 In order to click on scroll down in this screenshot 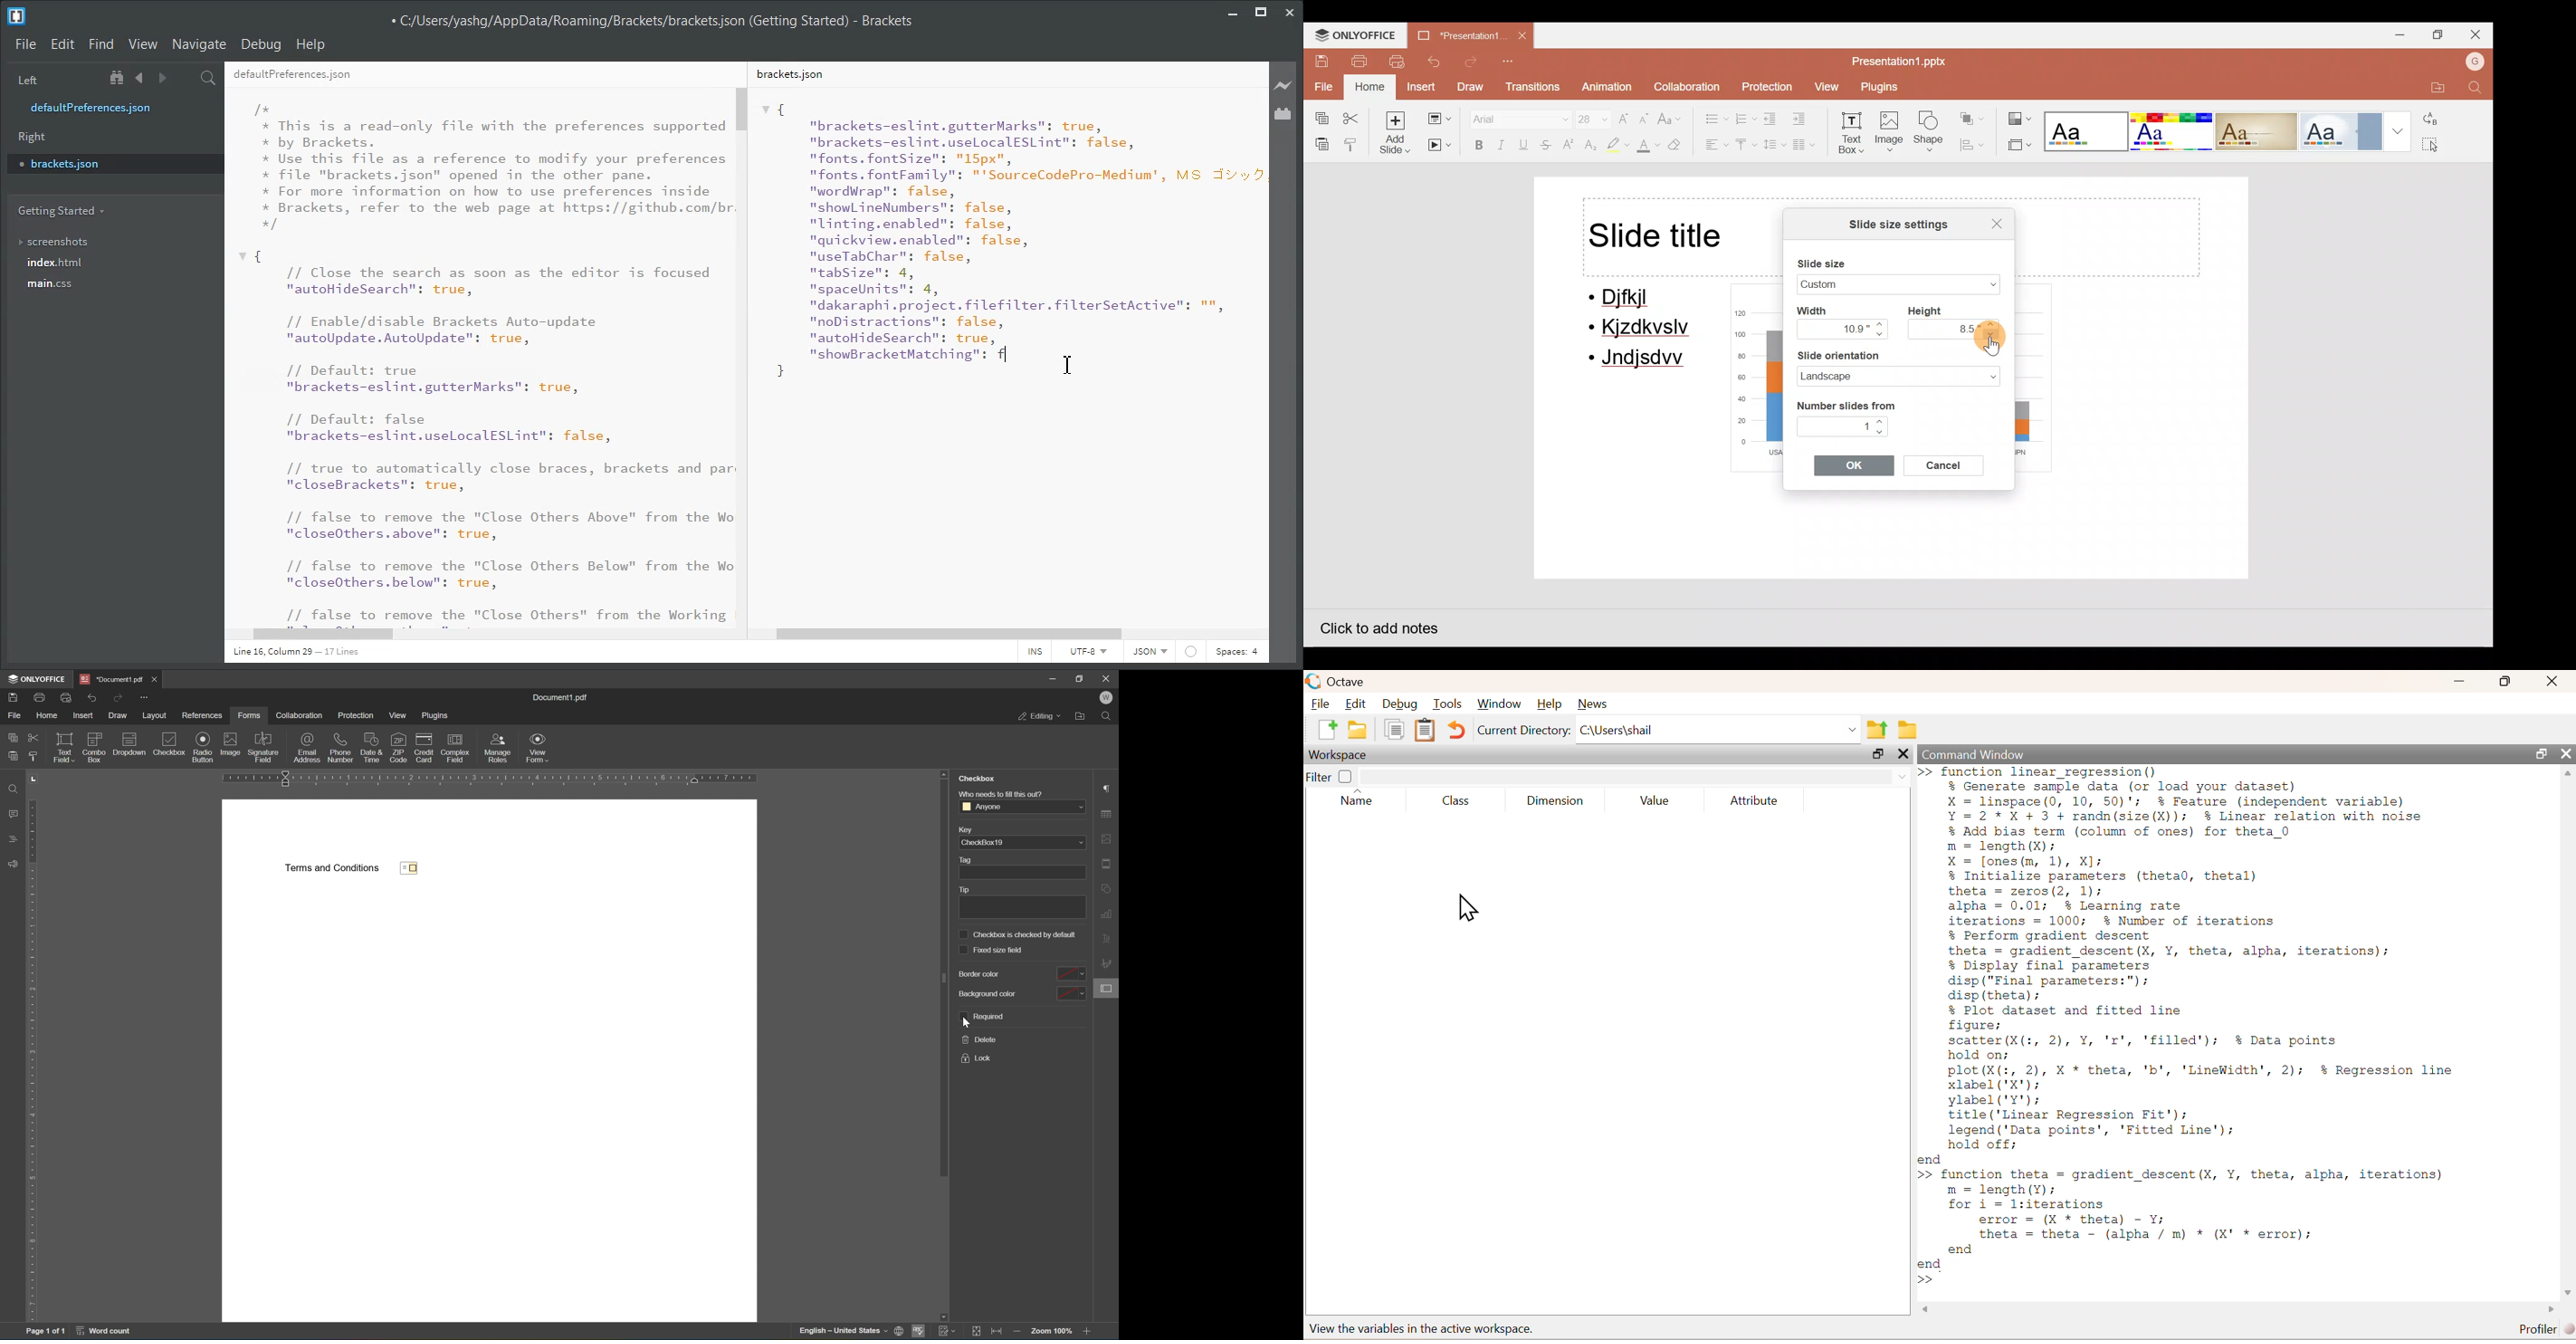, I will do `click(2567, 1293)`.